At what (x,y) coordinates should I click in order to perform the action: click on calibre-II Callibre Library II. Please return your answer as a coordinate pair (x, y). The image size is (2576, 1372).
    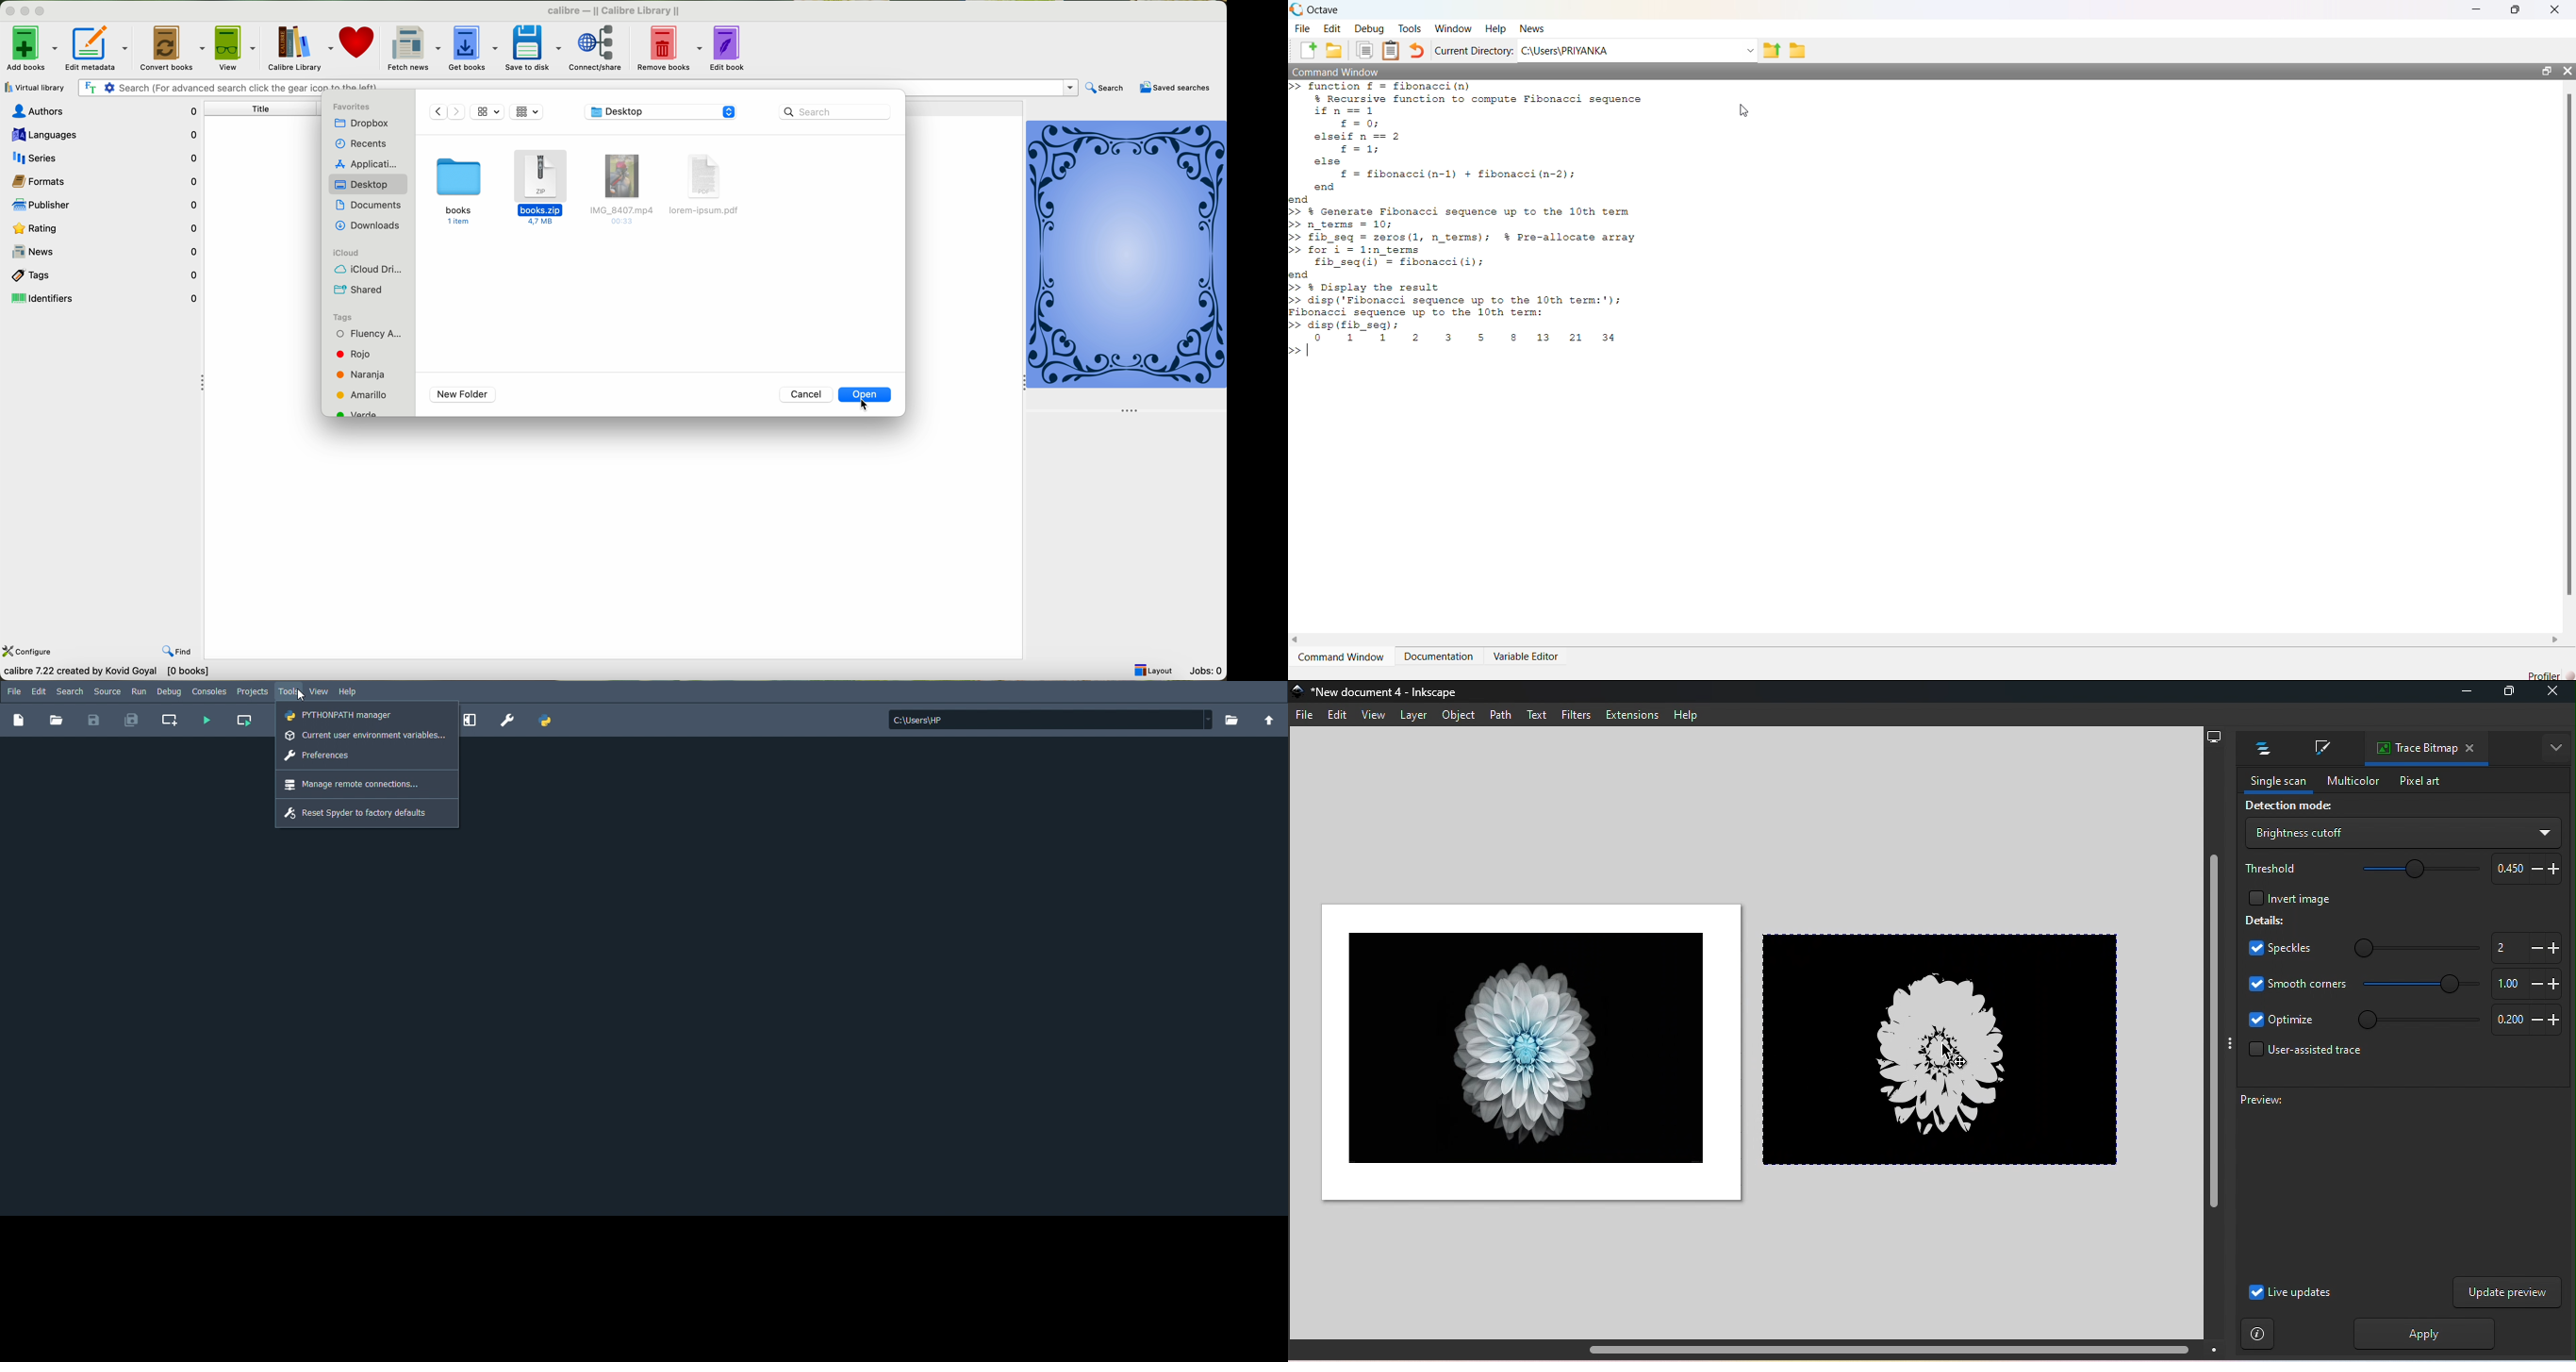
    Looking at the image, I should click on (610, 8).